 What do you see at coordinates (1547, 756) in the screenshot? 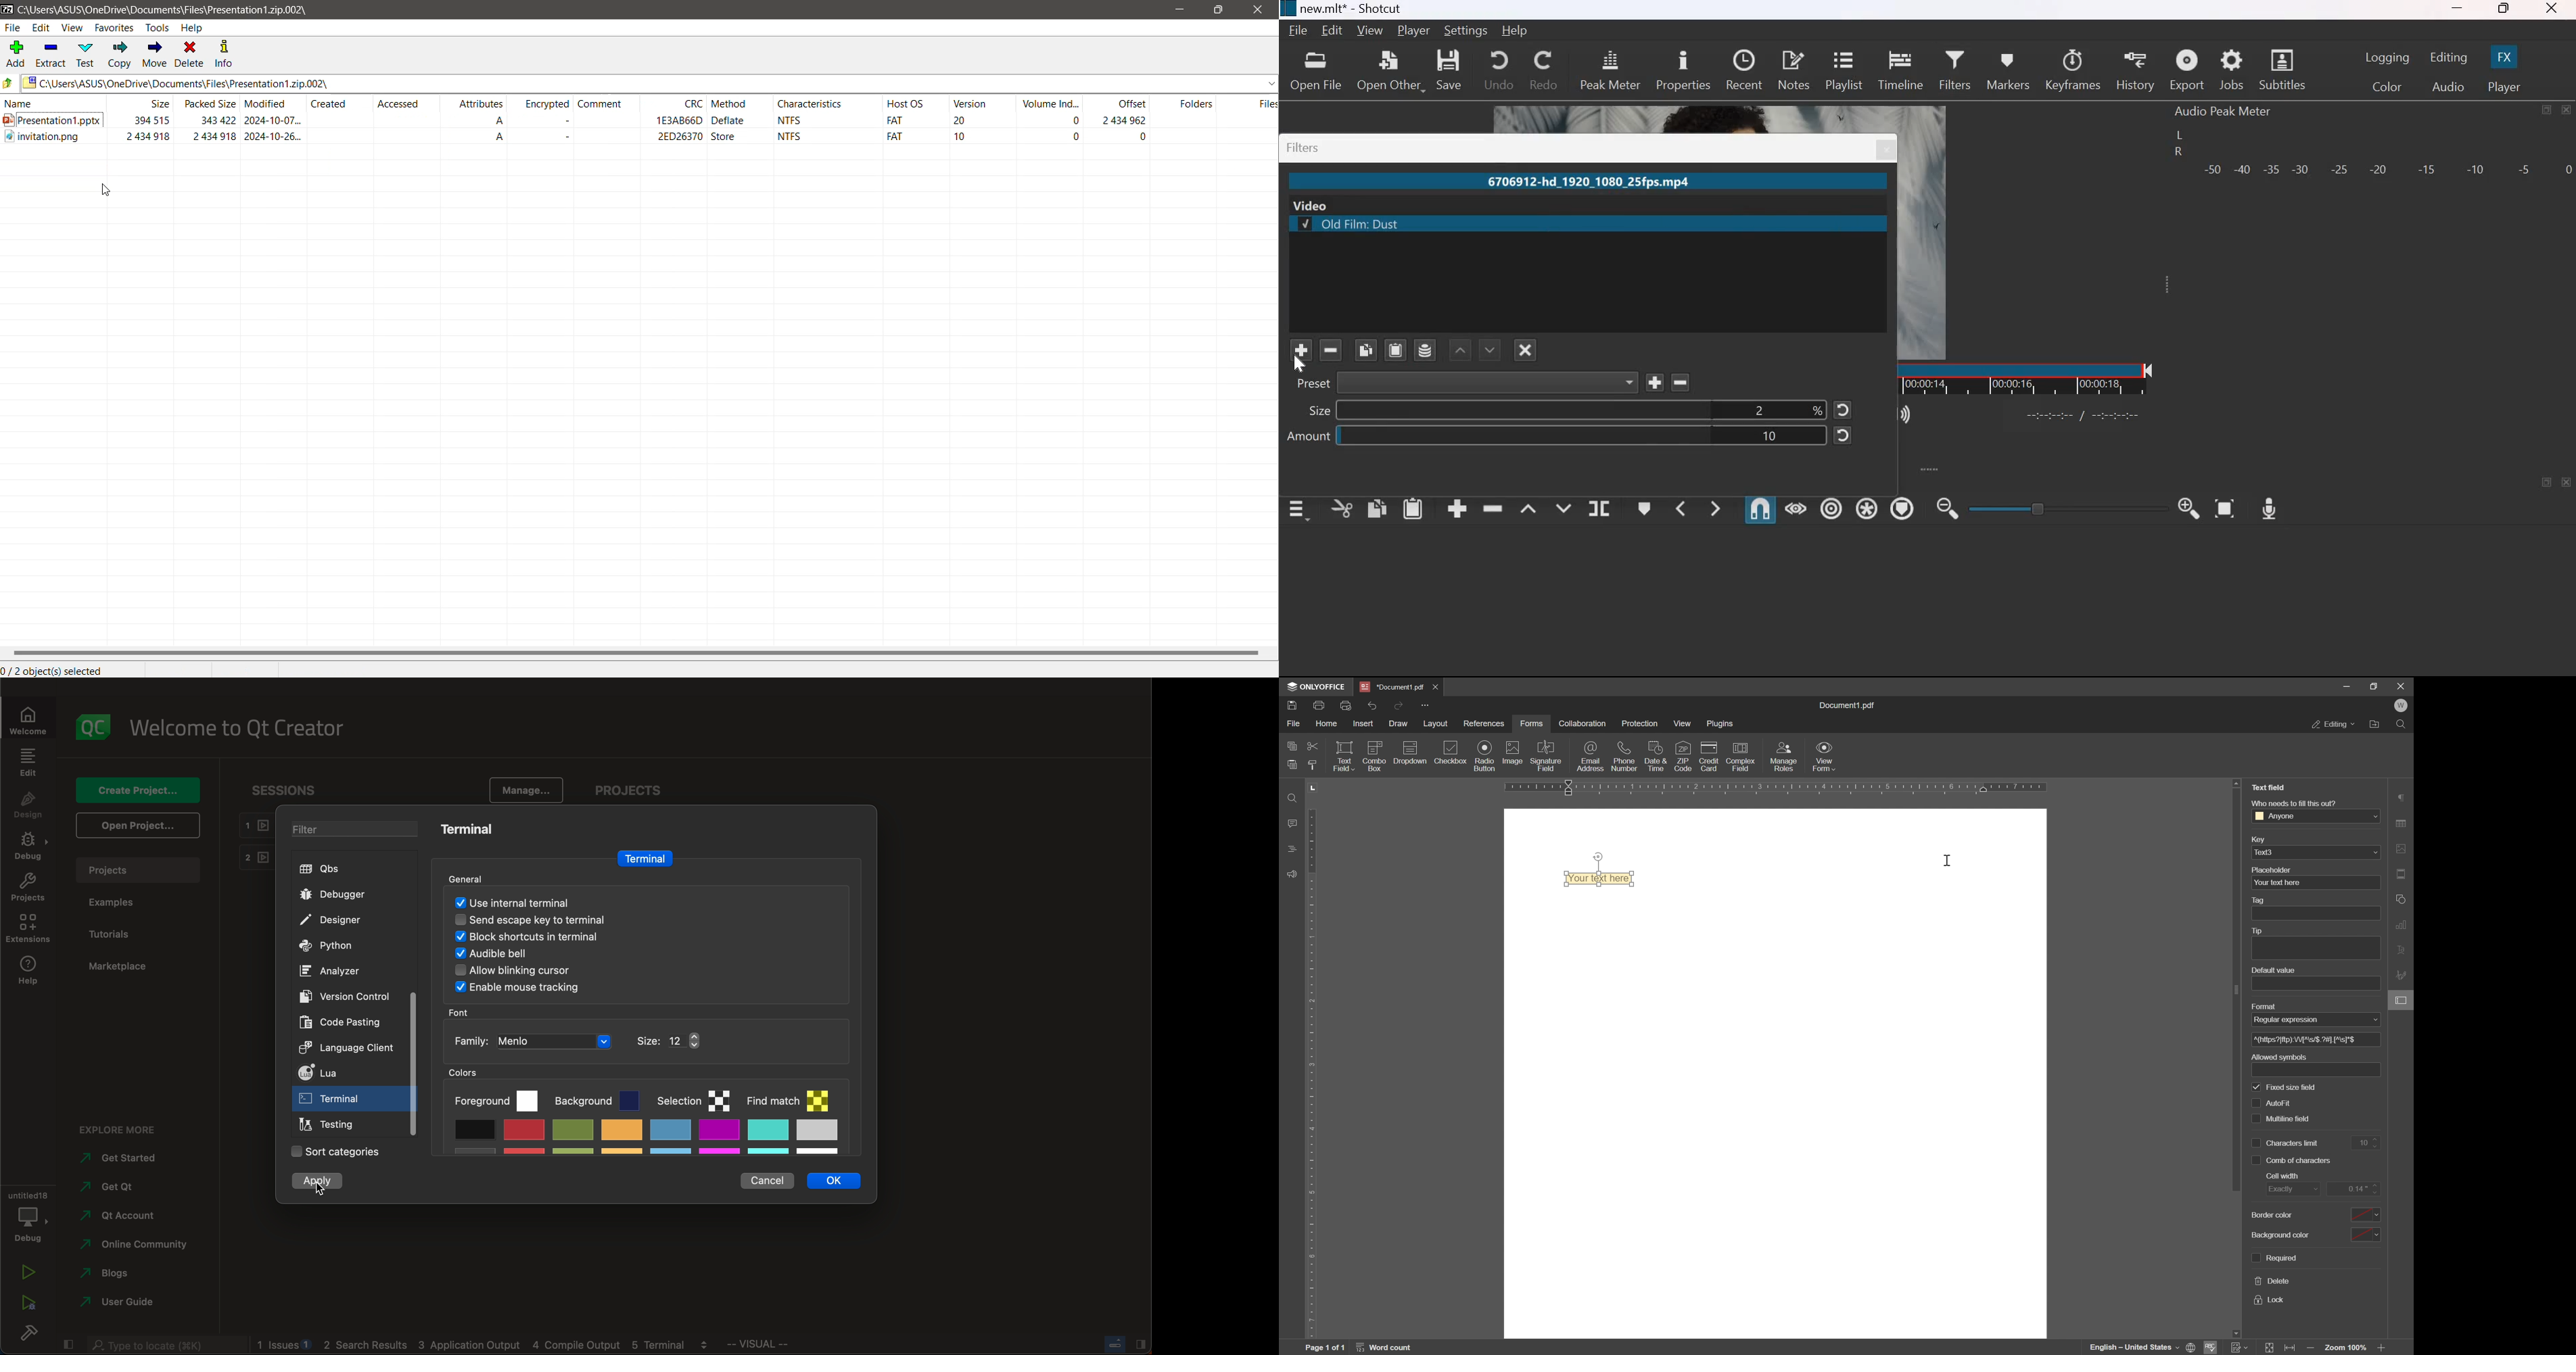
I see `signature field` at bounding box center [1547, 756].